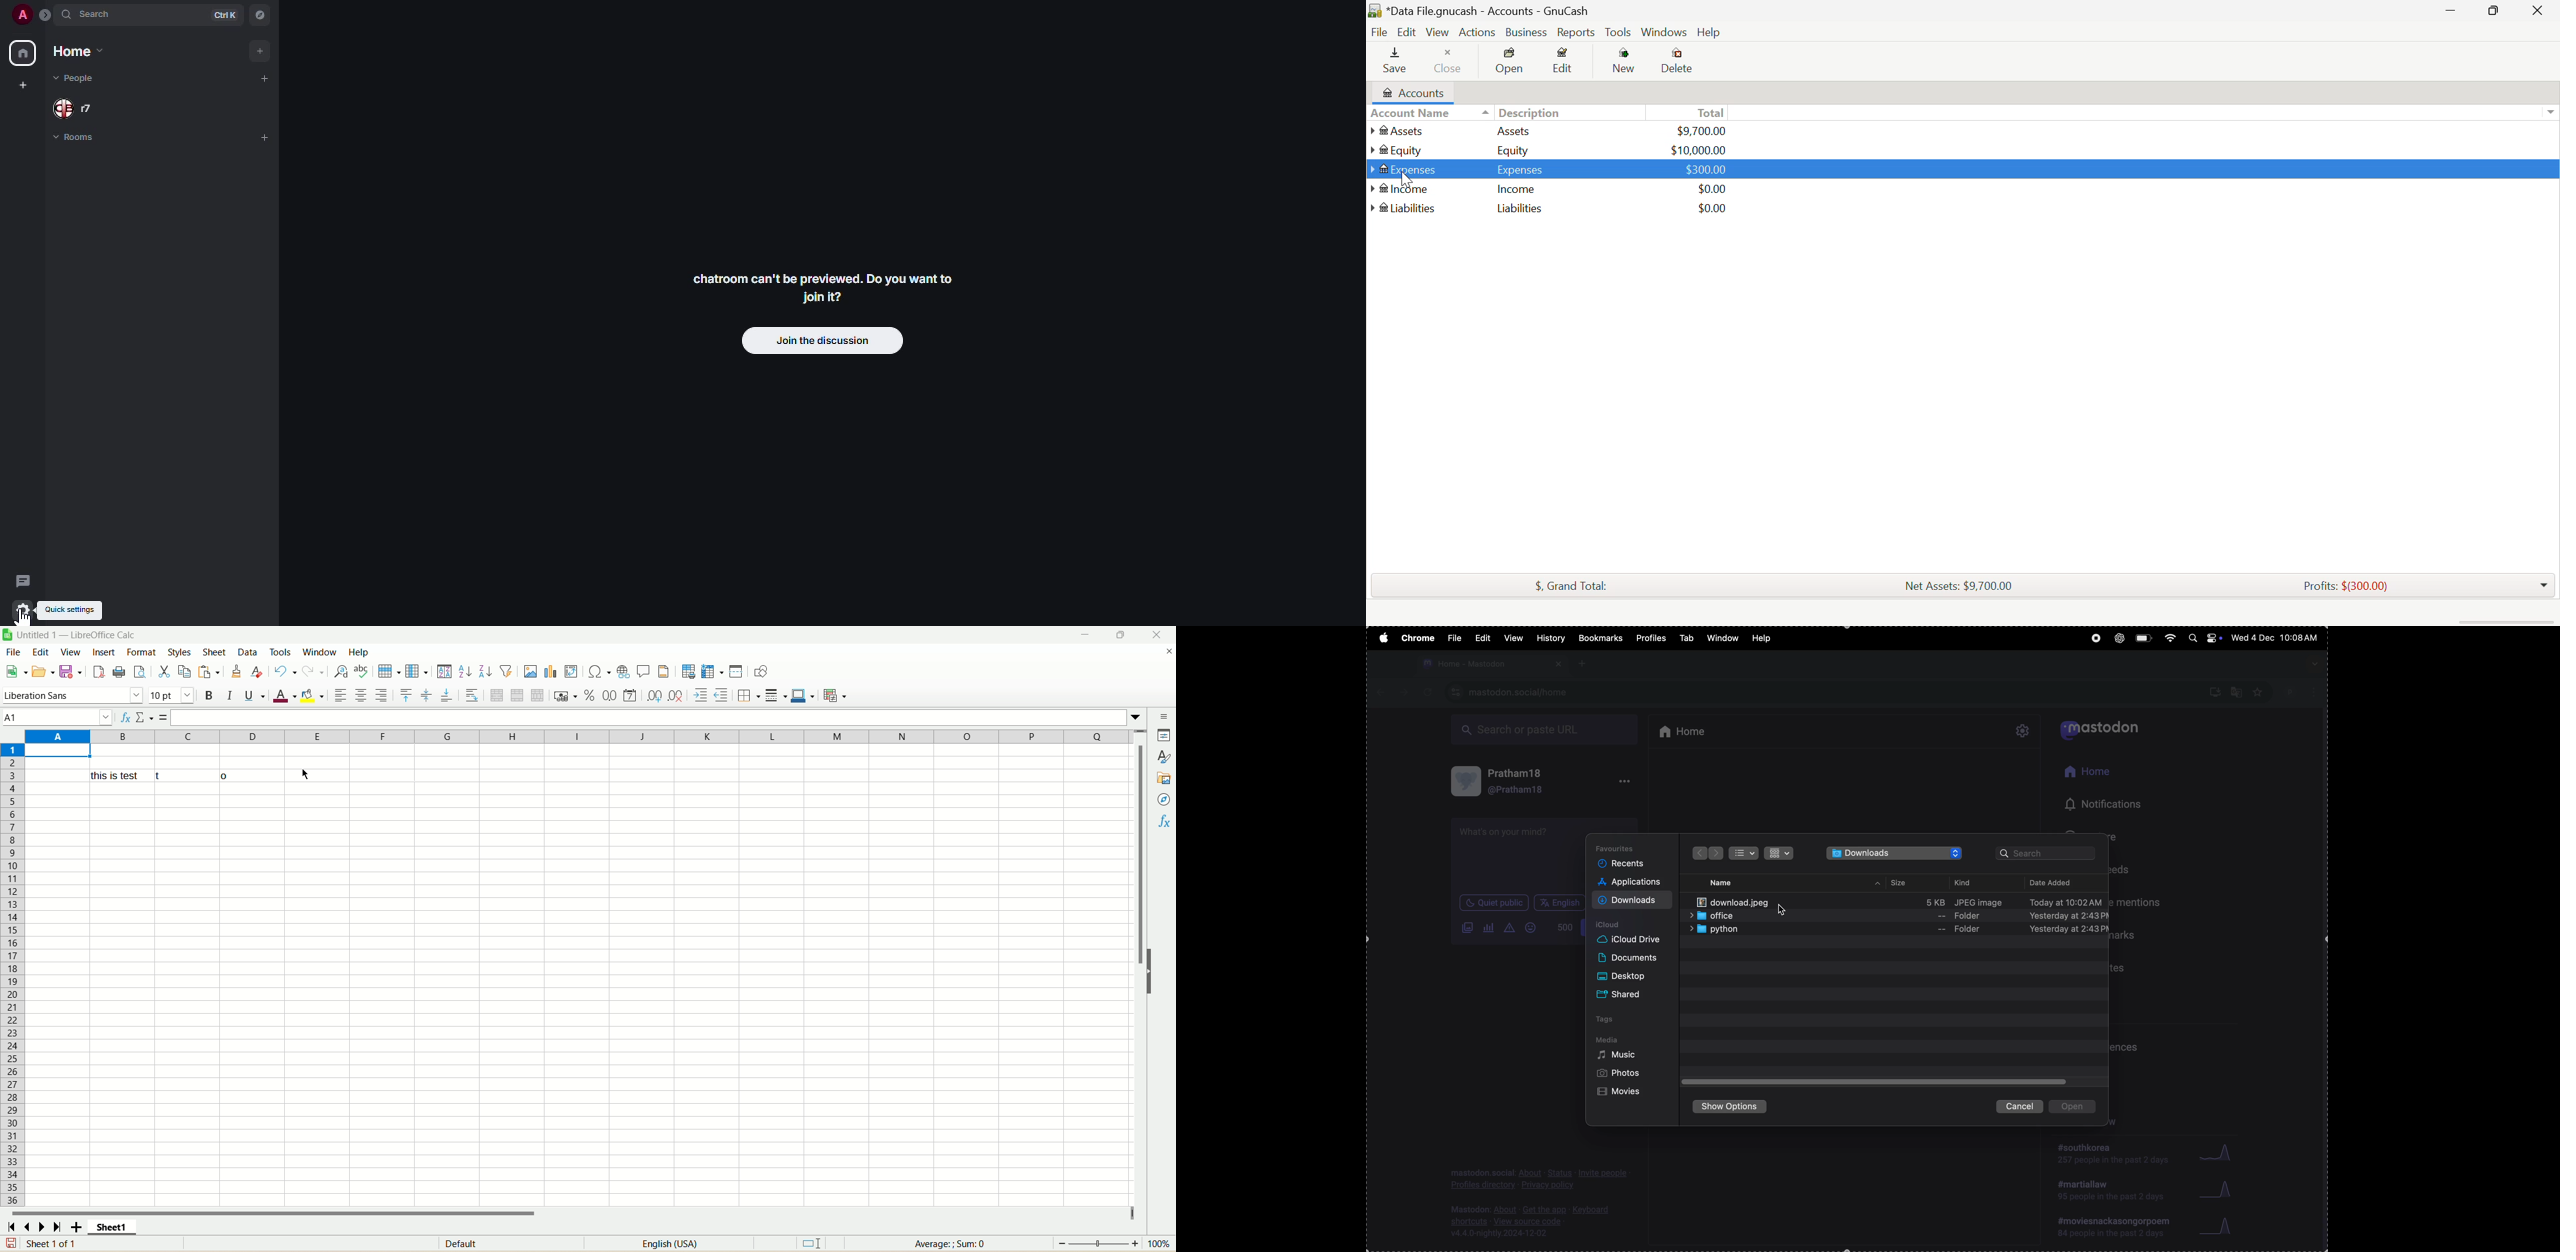 The height and width of the screenshot is (1260, 2576). What do you see at coordinates (2020, 1106) in the screenshot?
I see `cancel` at bounding box center [2020, 1106].